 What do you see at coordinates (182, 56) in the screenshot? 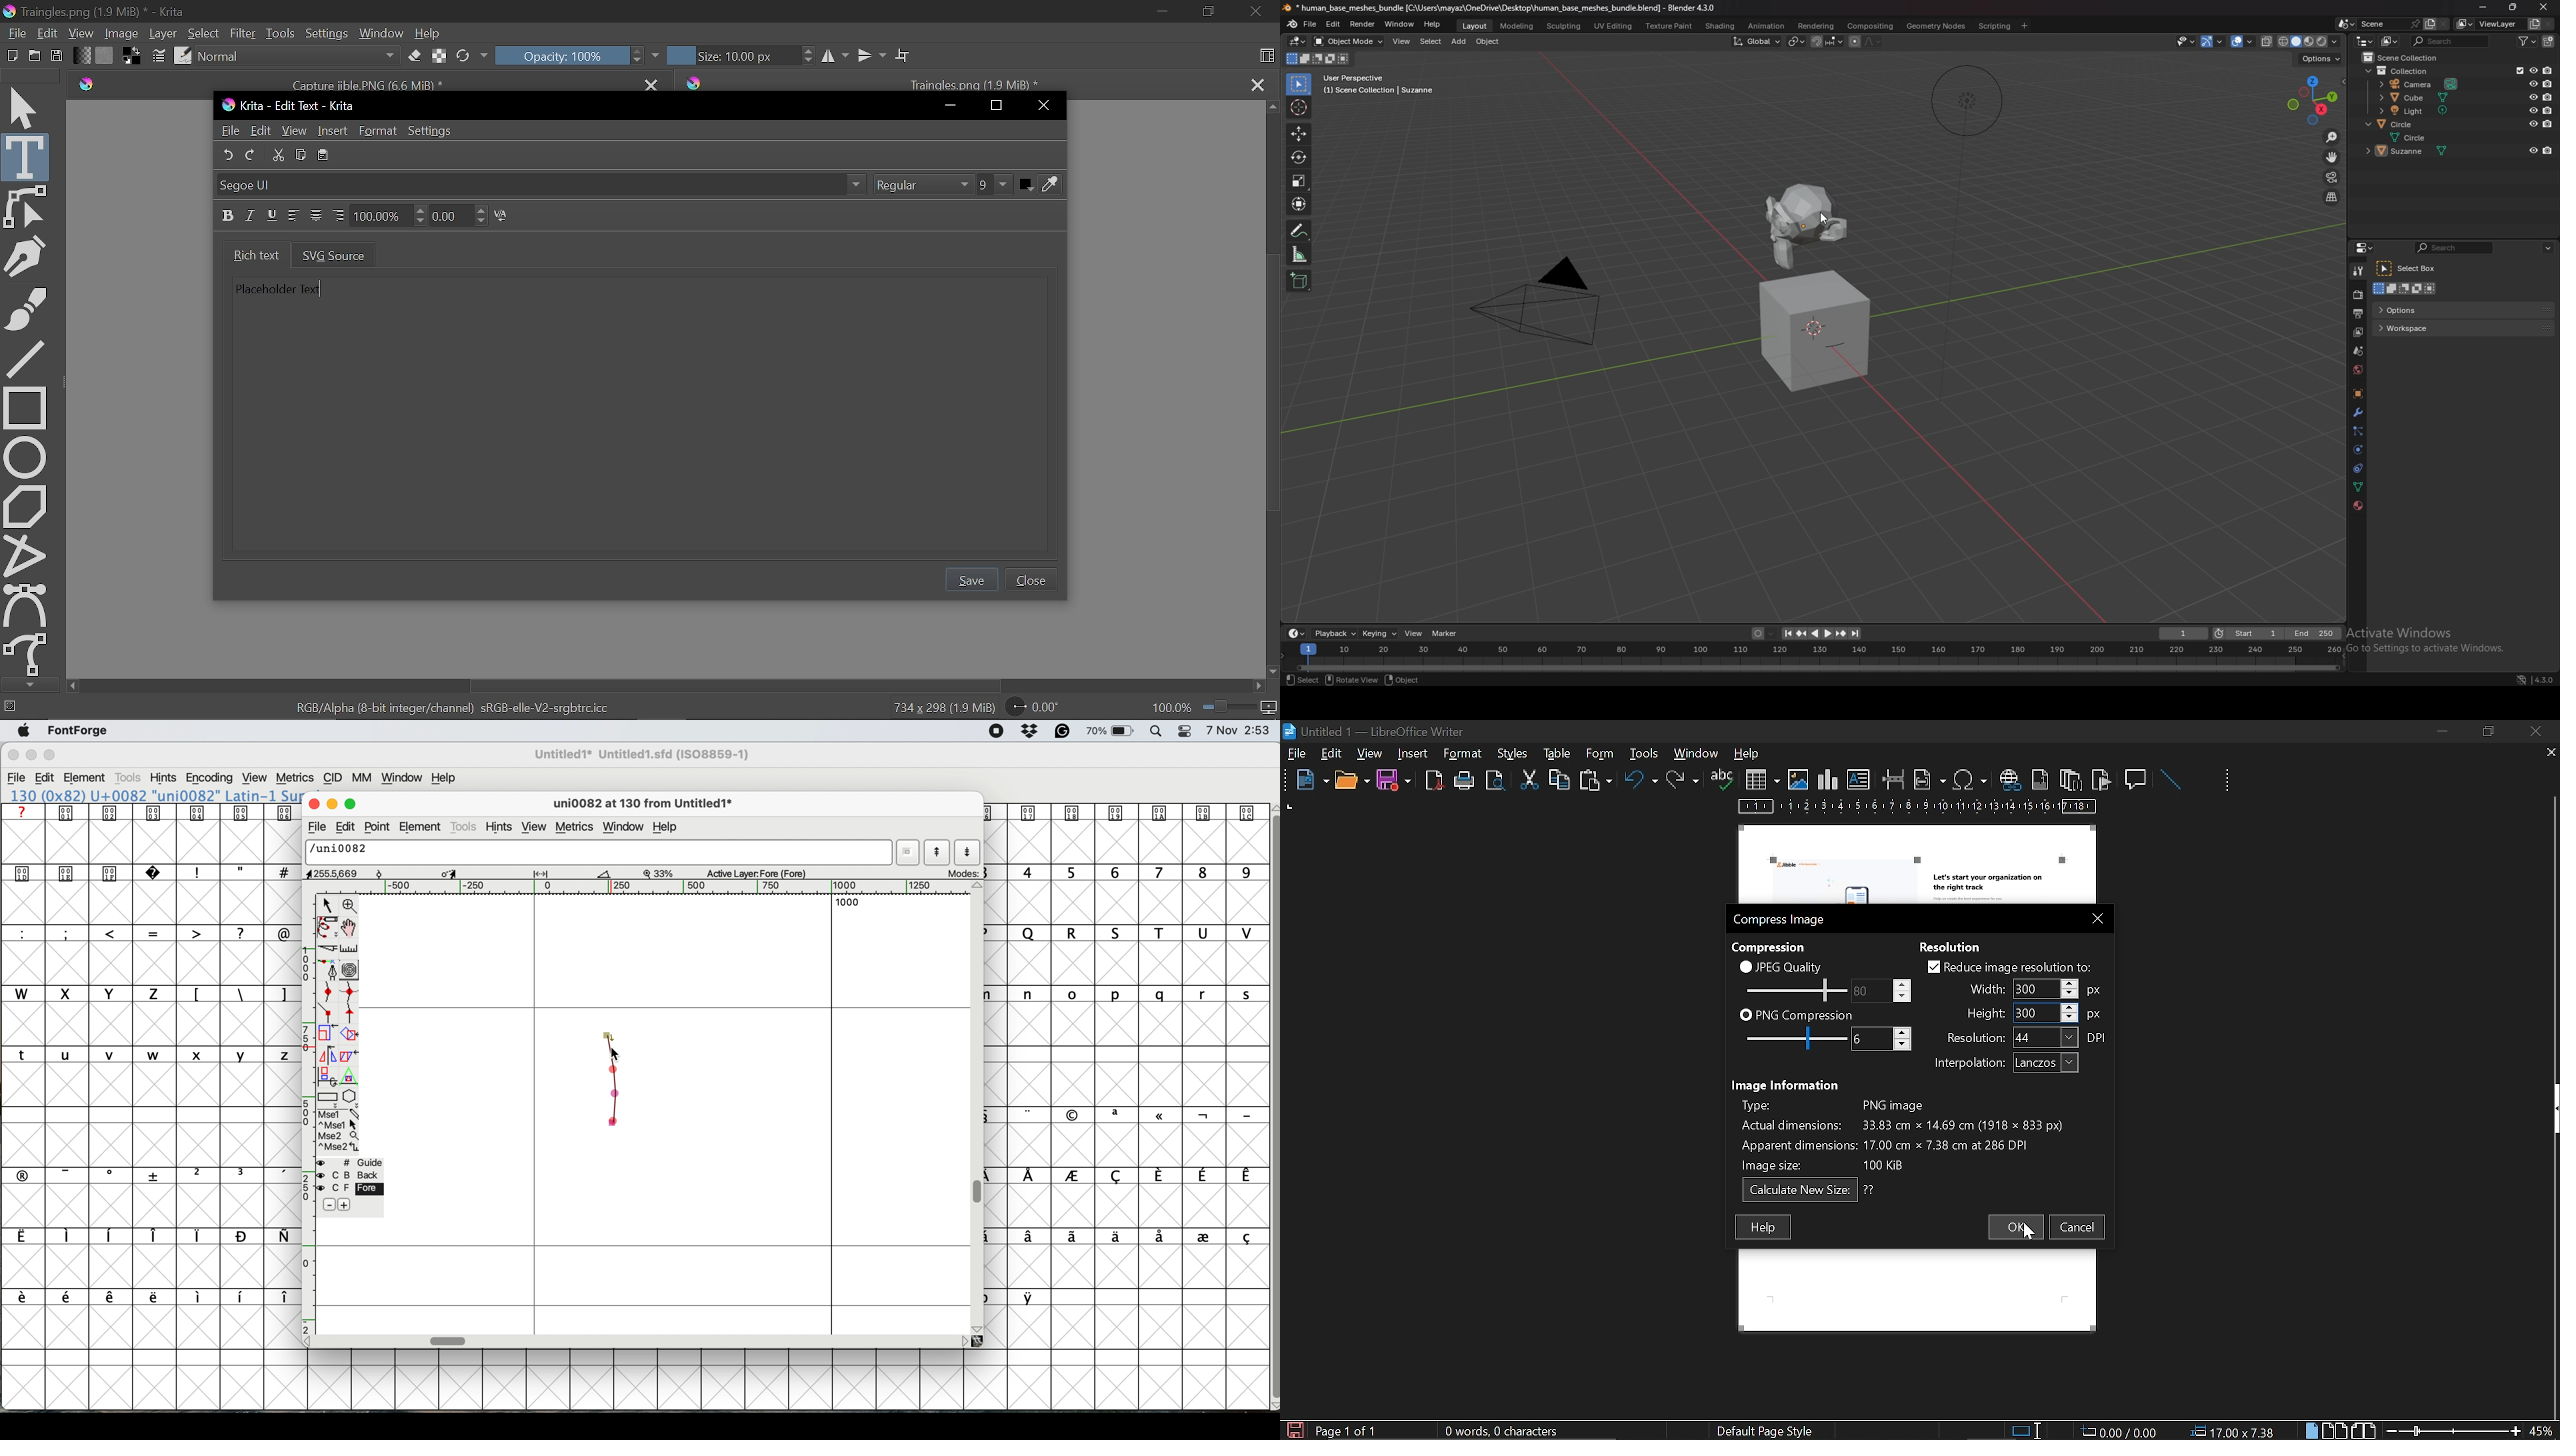
I see `choose brush preset` at bounding box center [182, 56].